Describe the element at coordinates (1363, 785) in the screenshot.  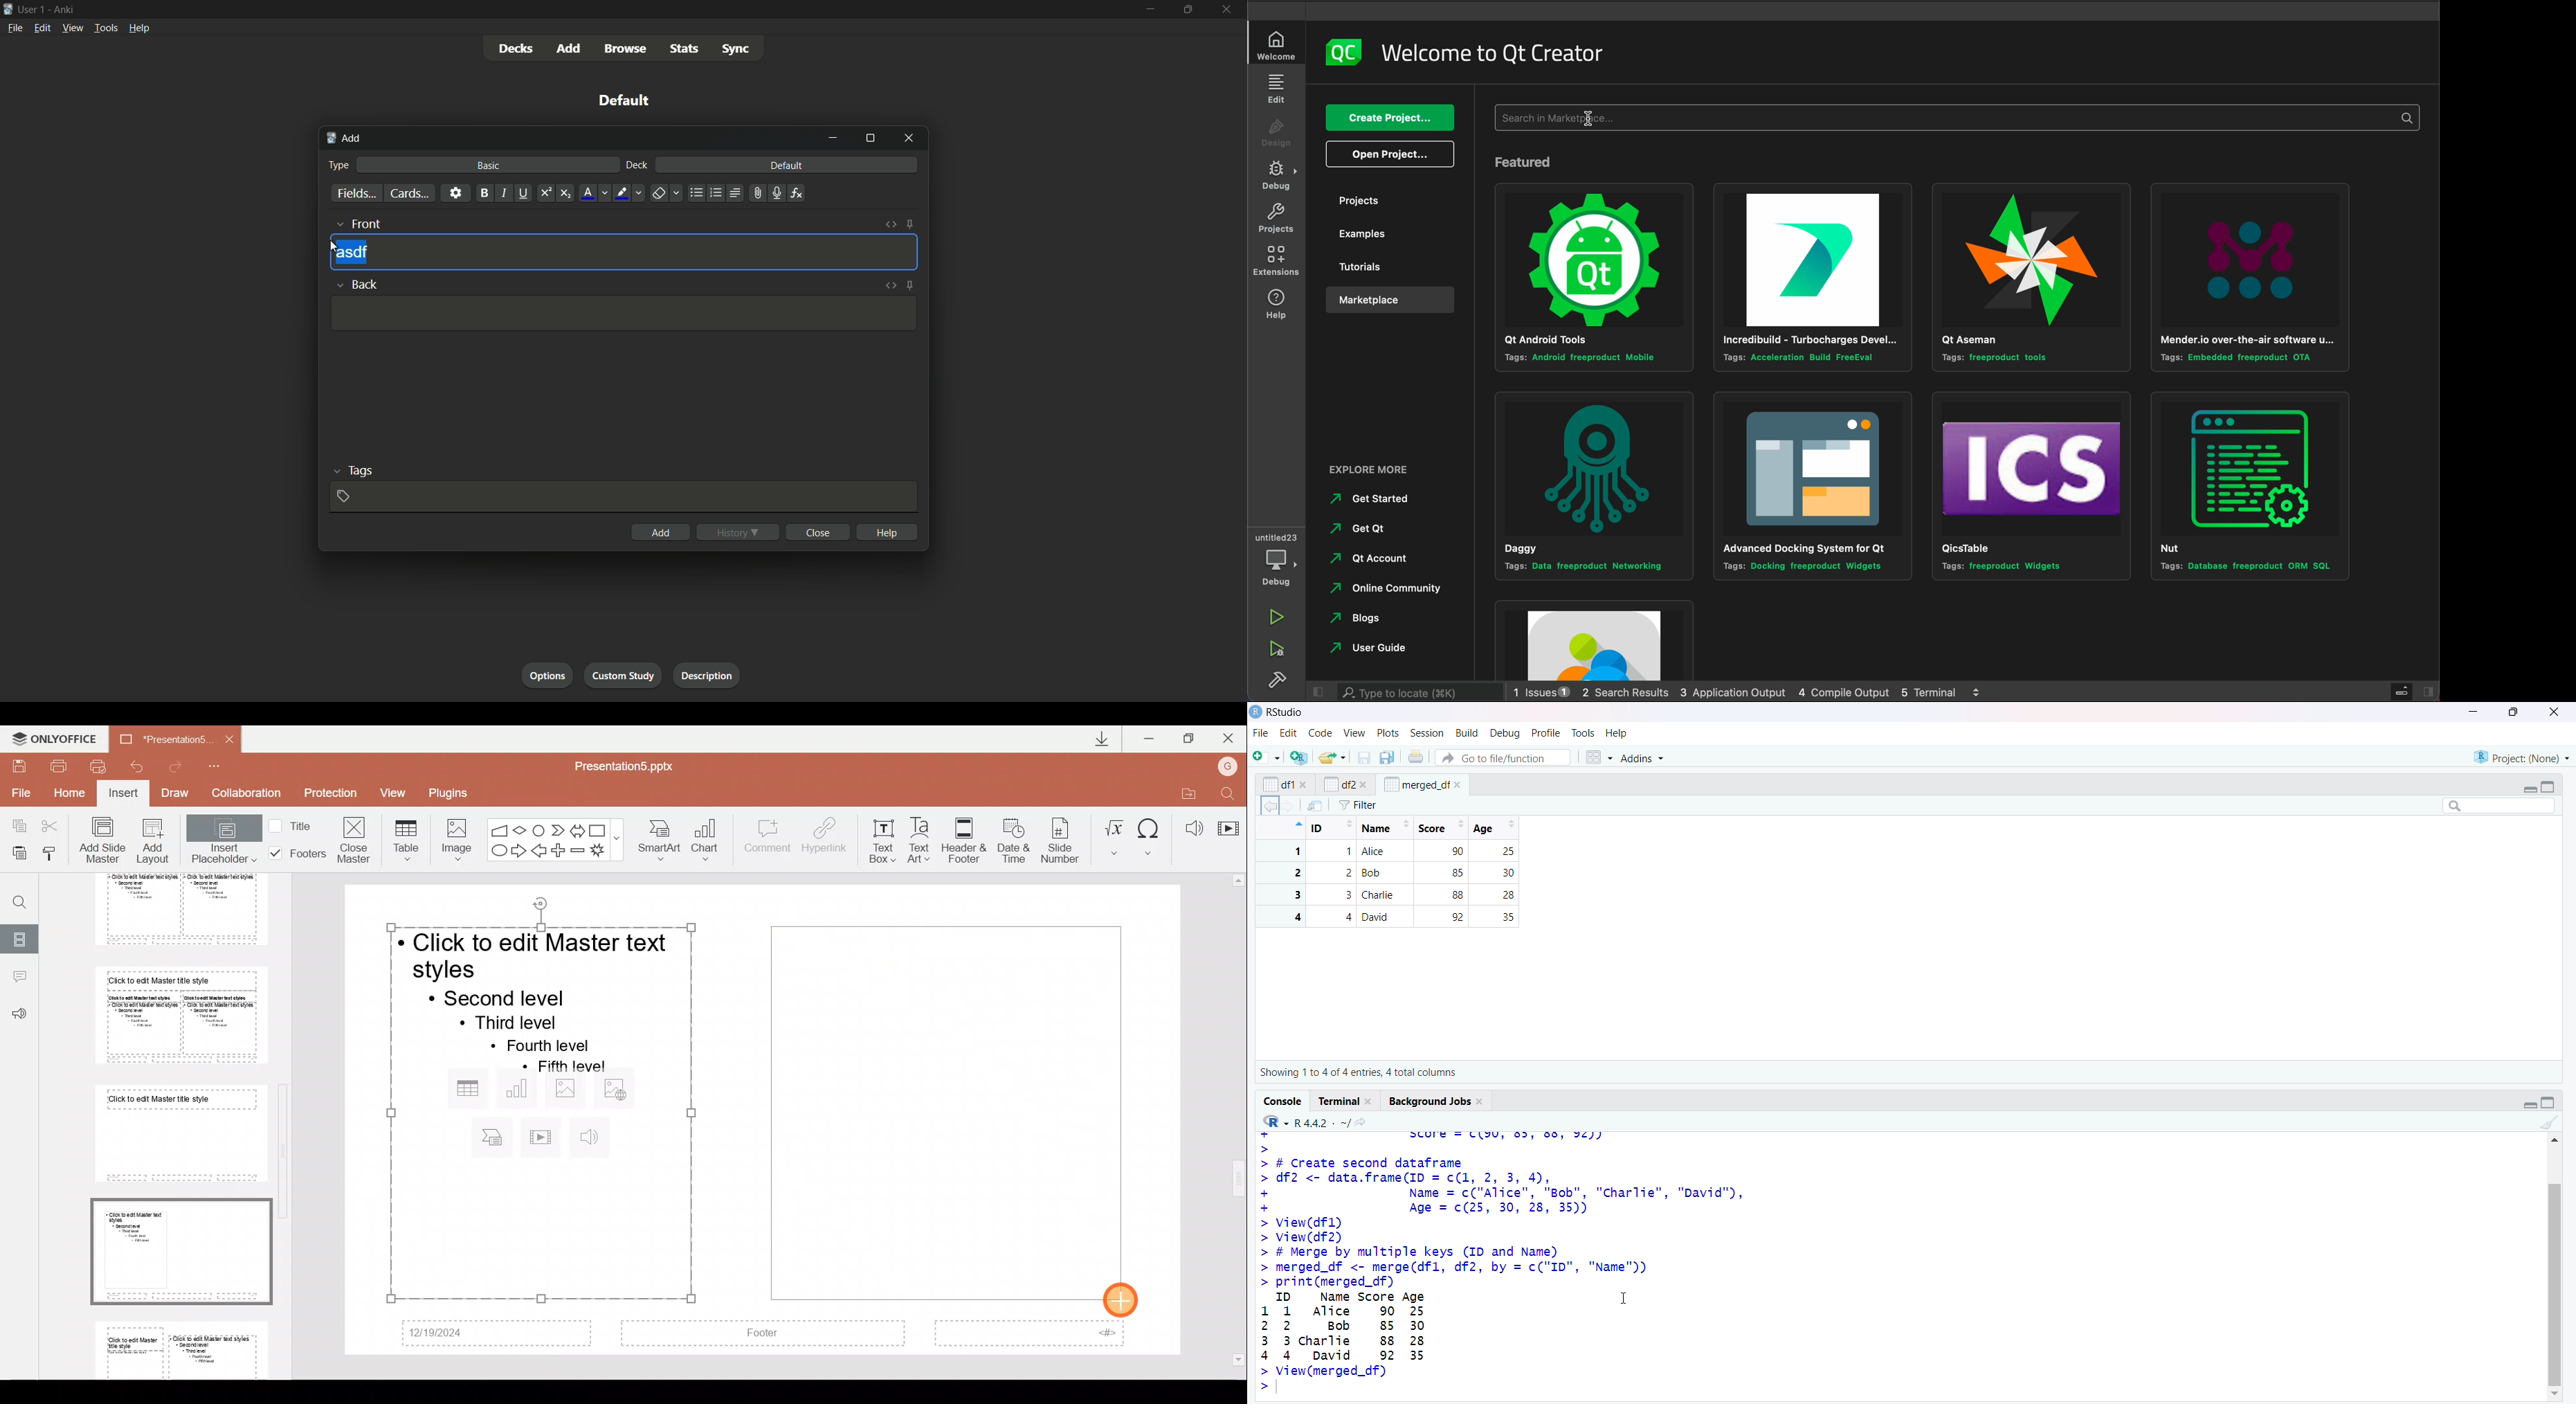
I see `close` at that location.